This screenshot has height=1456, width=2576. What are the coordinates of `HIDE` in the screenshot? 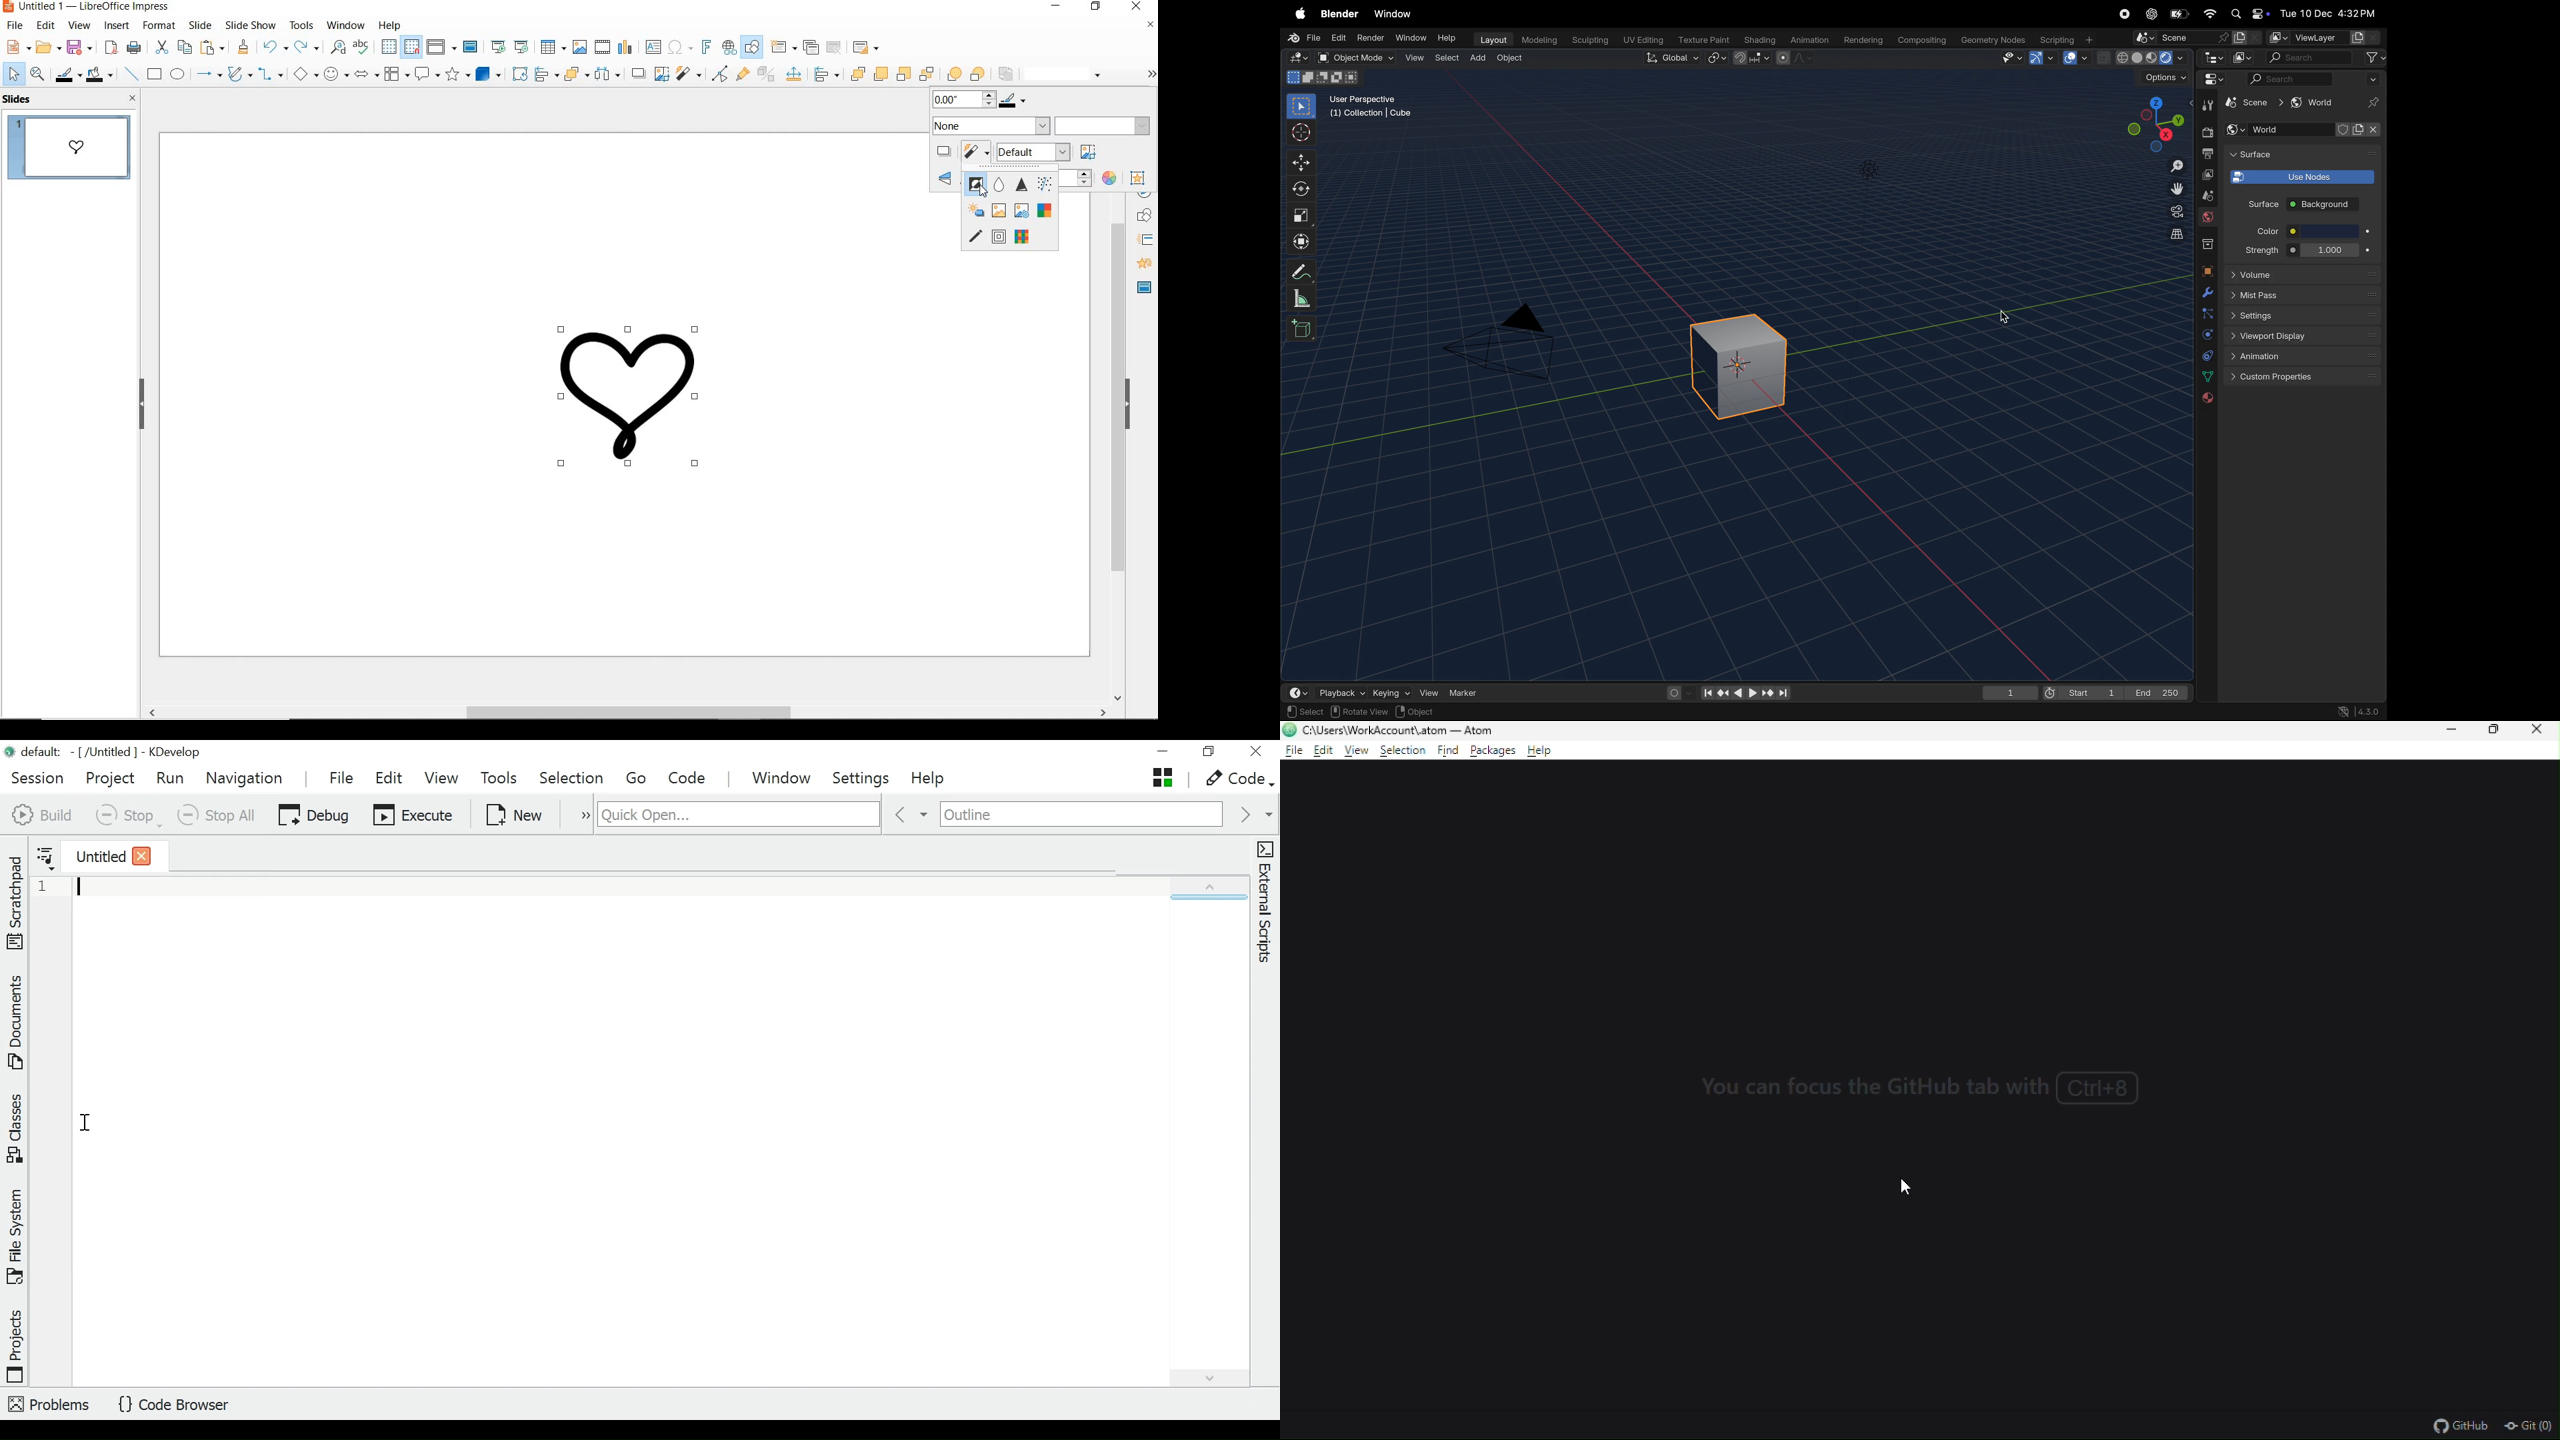 It's located at (142, 406).